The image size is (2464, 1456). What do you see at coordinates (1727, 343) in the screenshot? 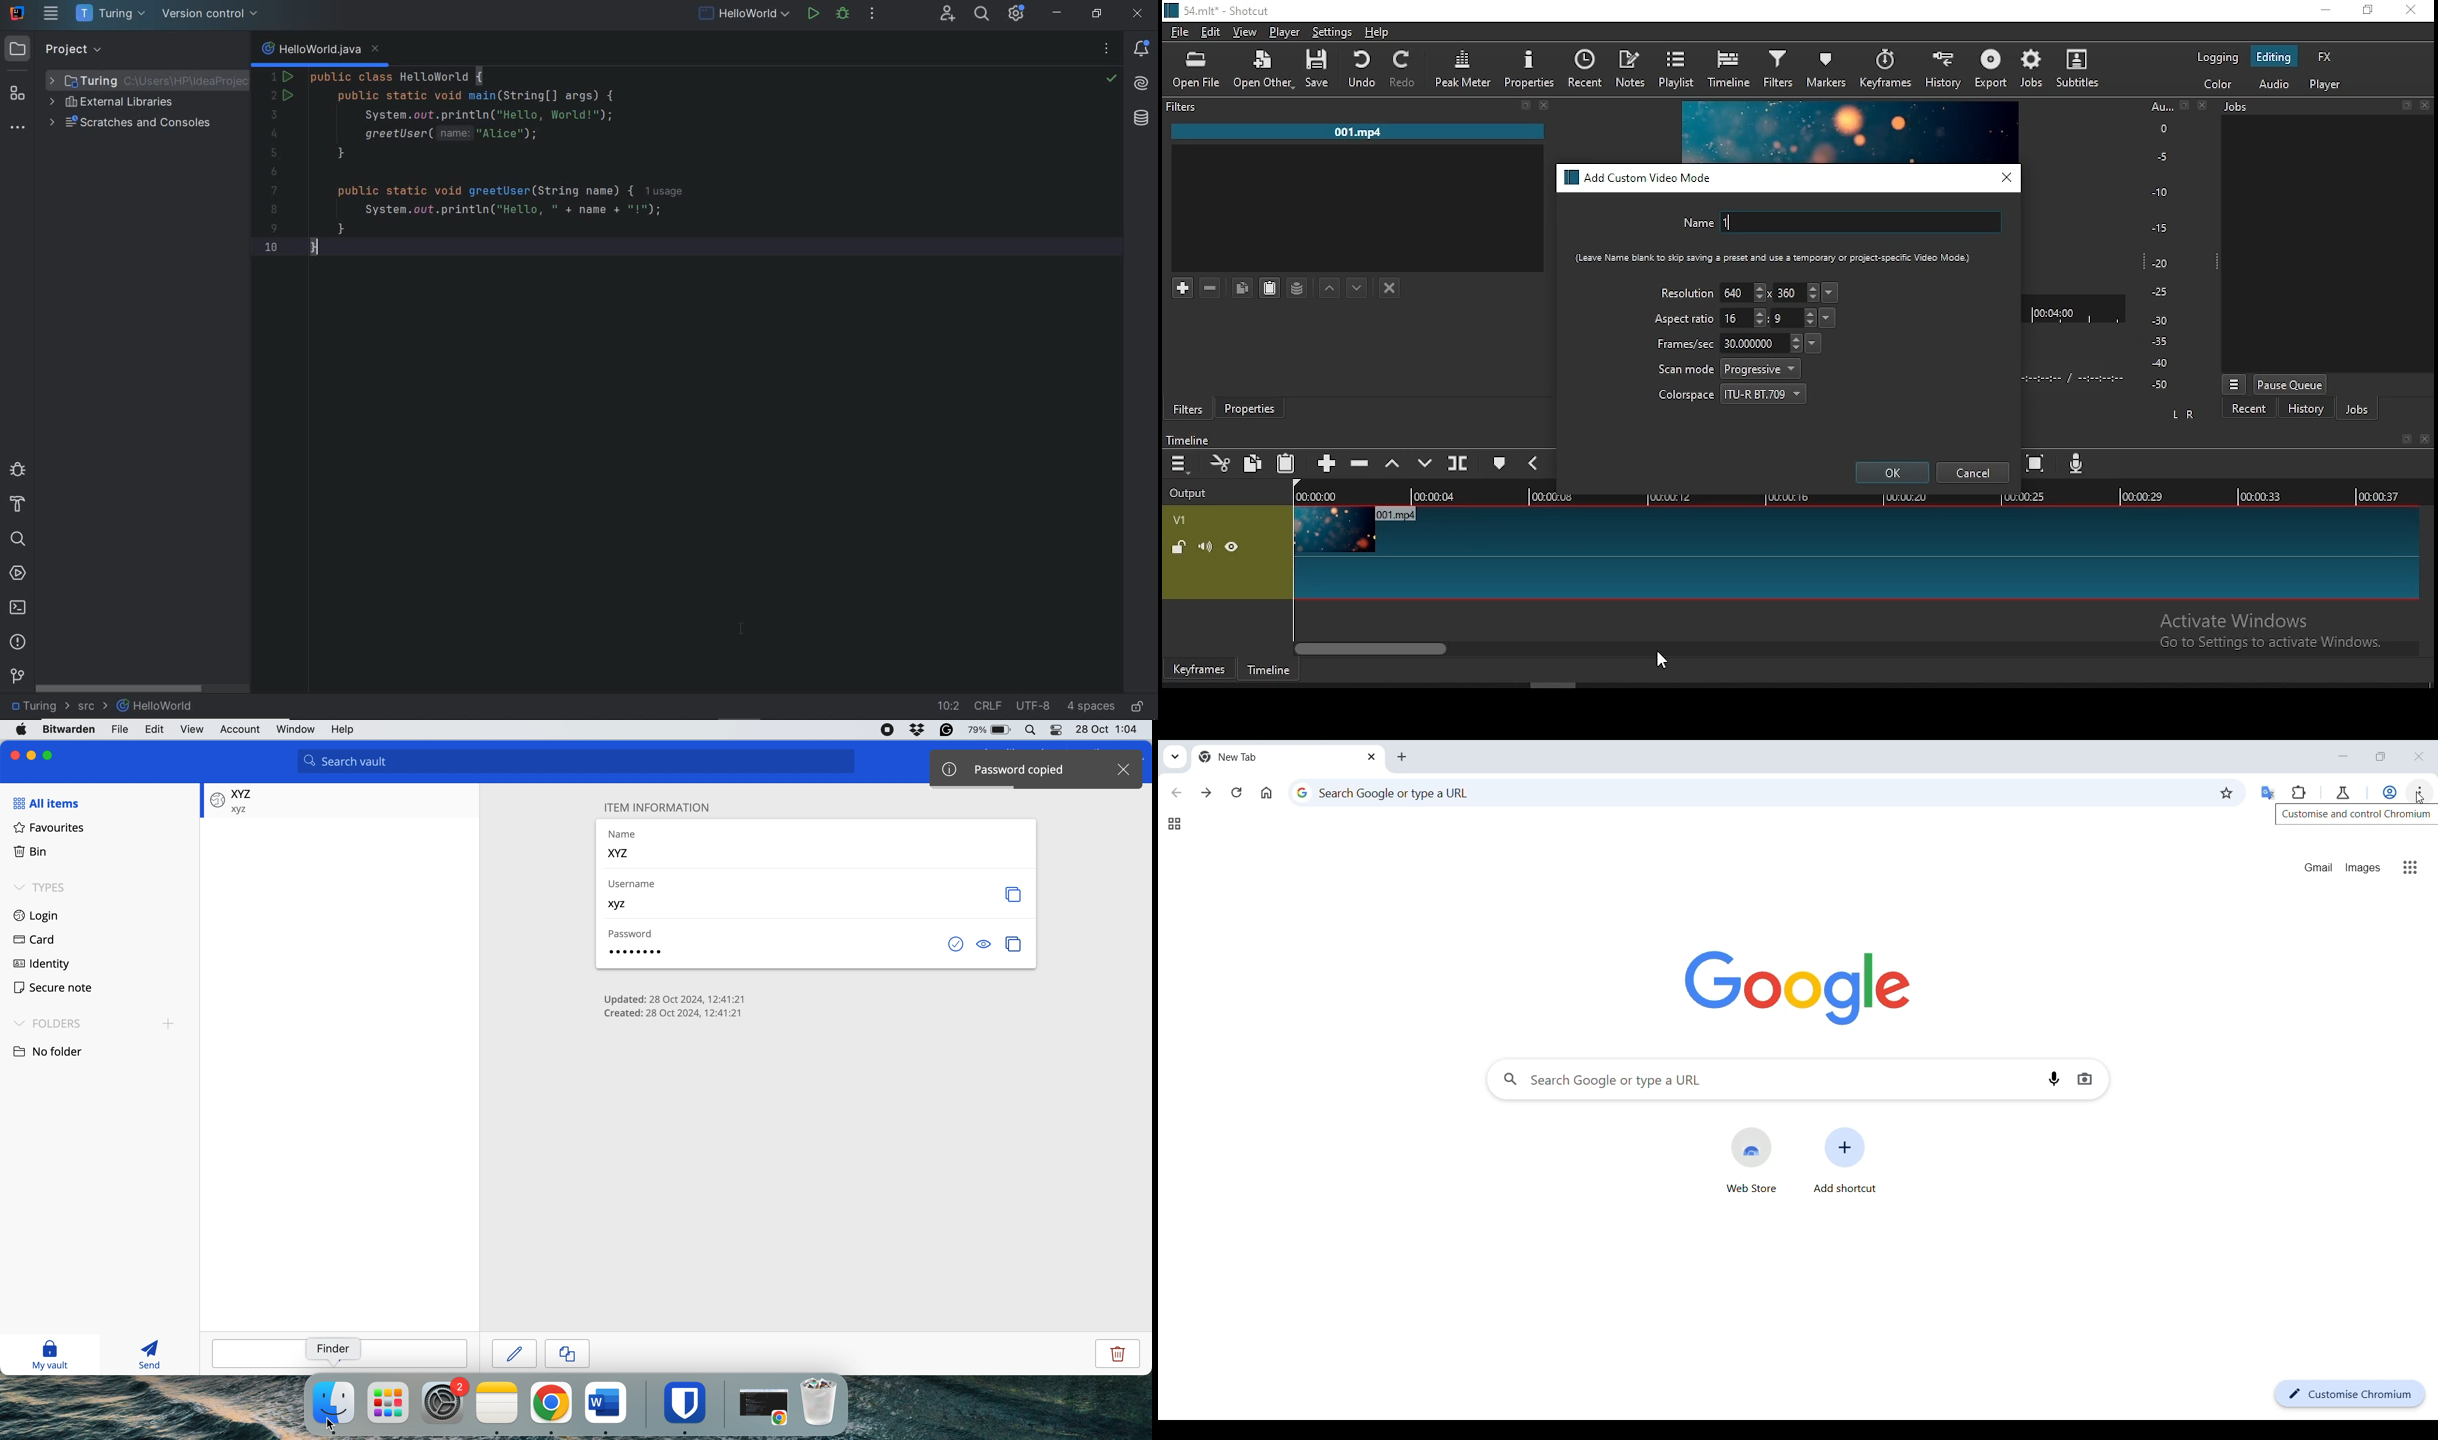
I see `frames/sec` at bounding box center [1727, 343].